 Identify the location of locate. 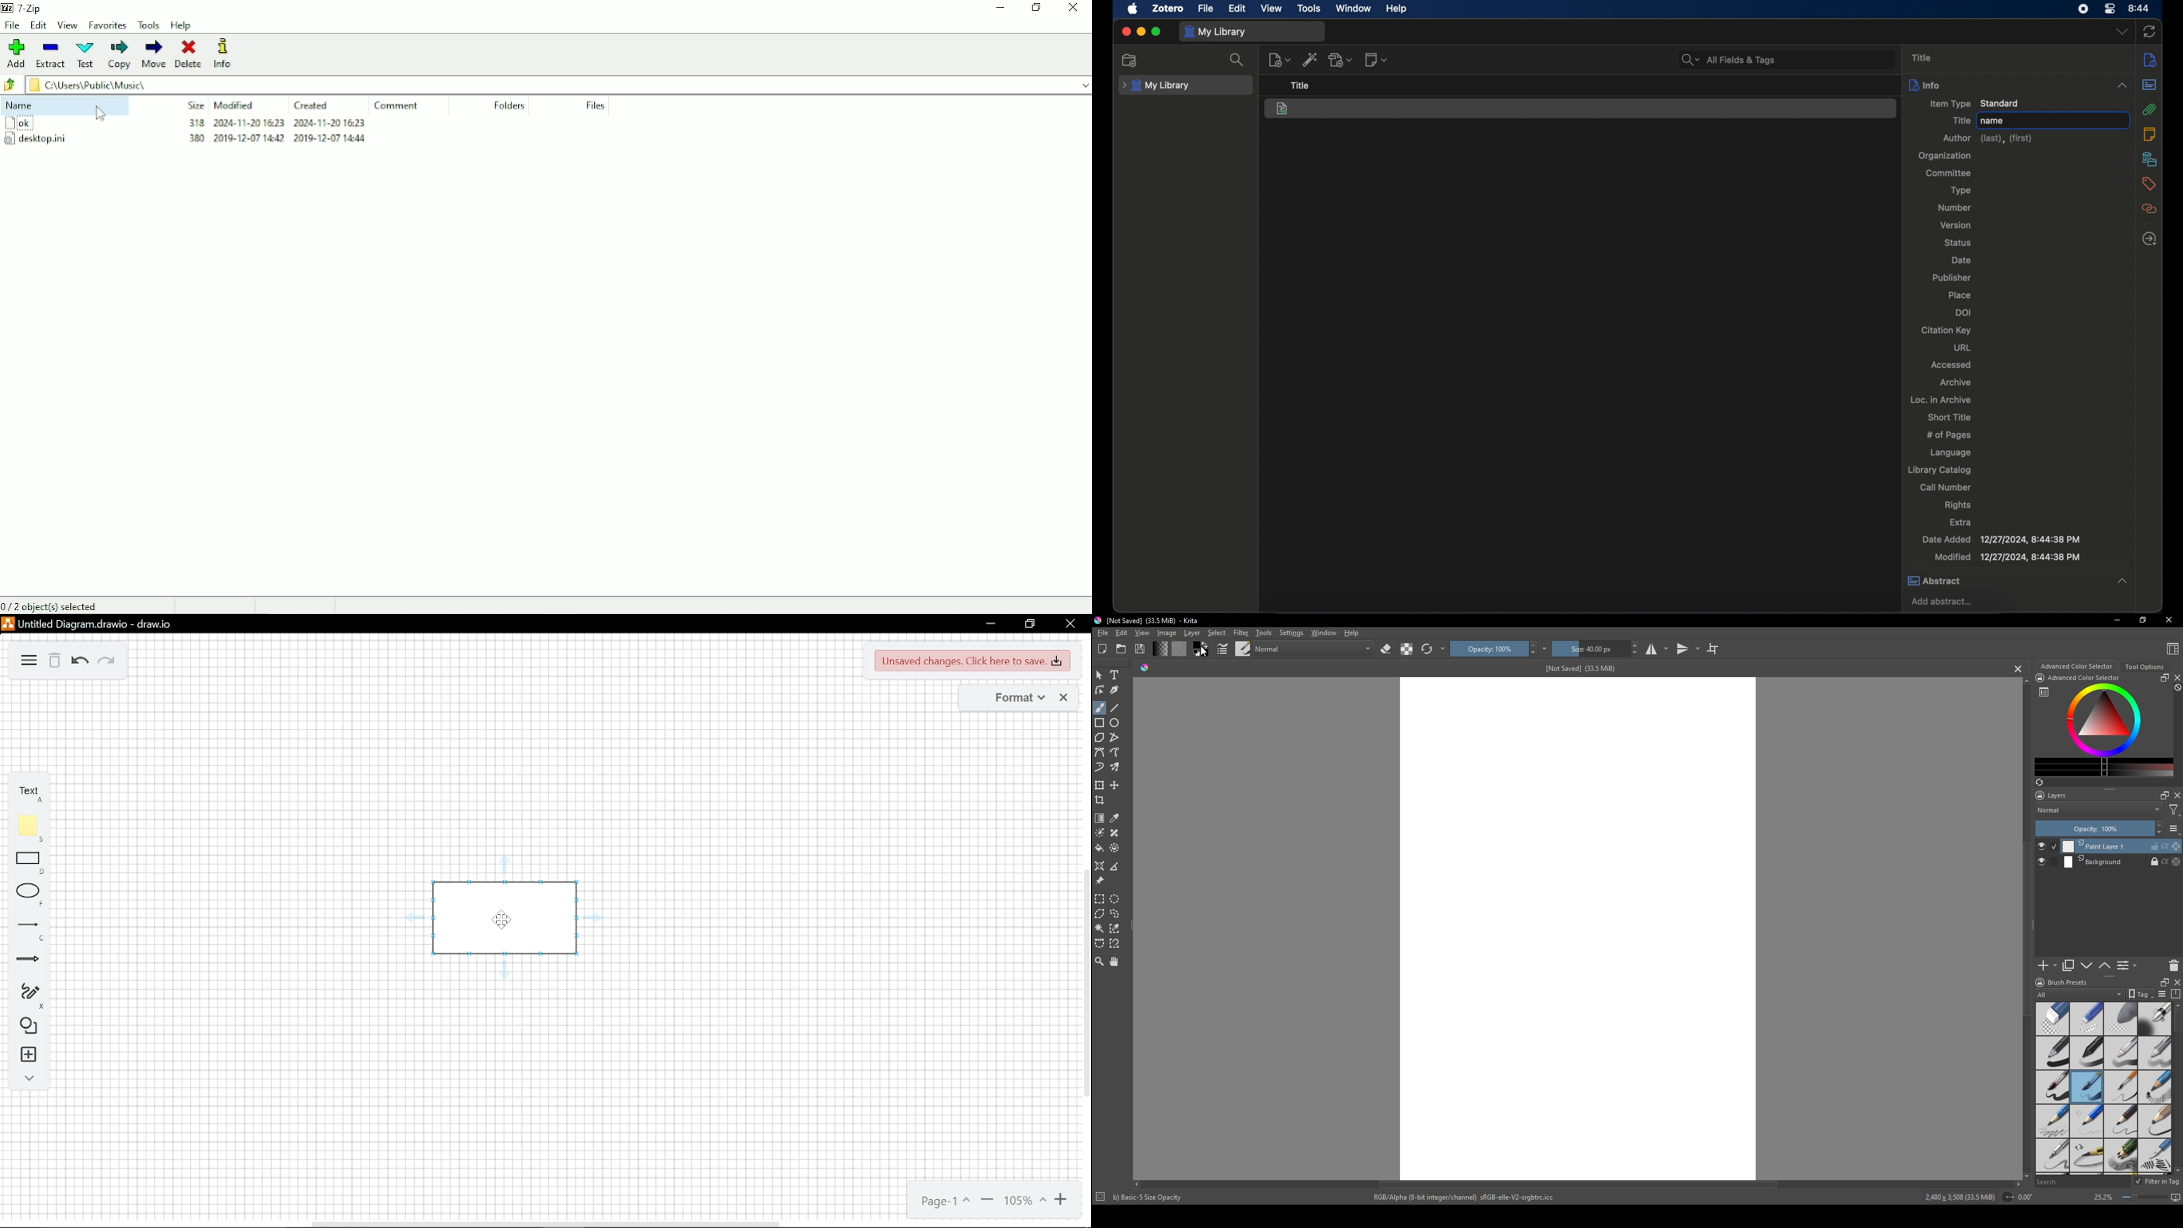
(2149, 239).